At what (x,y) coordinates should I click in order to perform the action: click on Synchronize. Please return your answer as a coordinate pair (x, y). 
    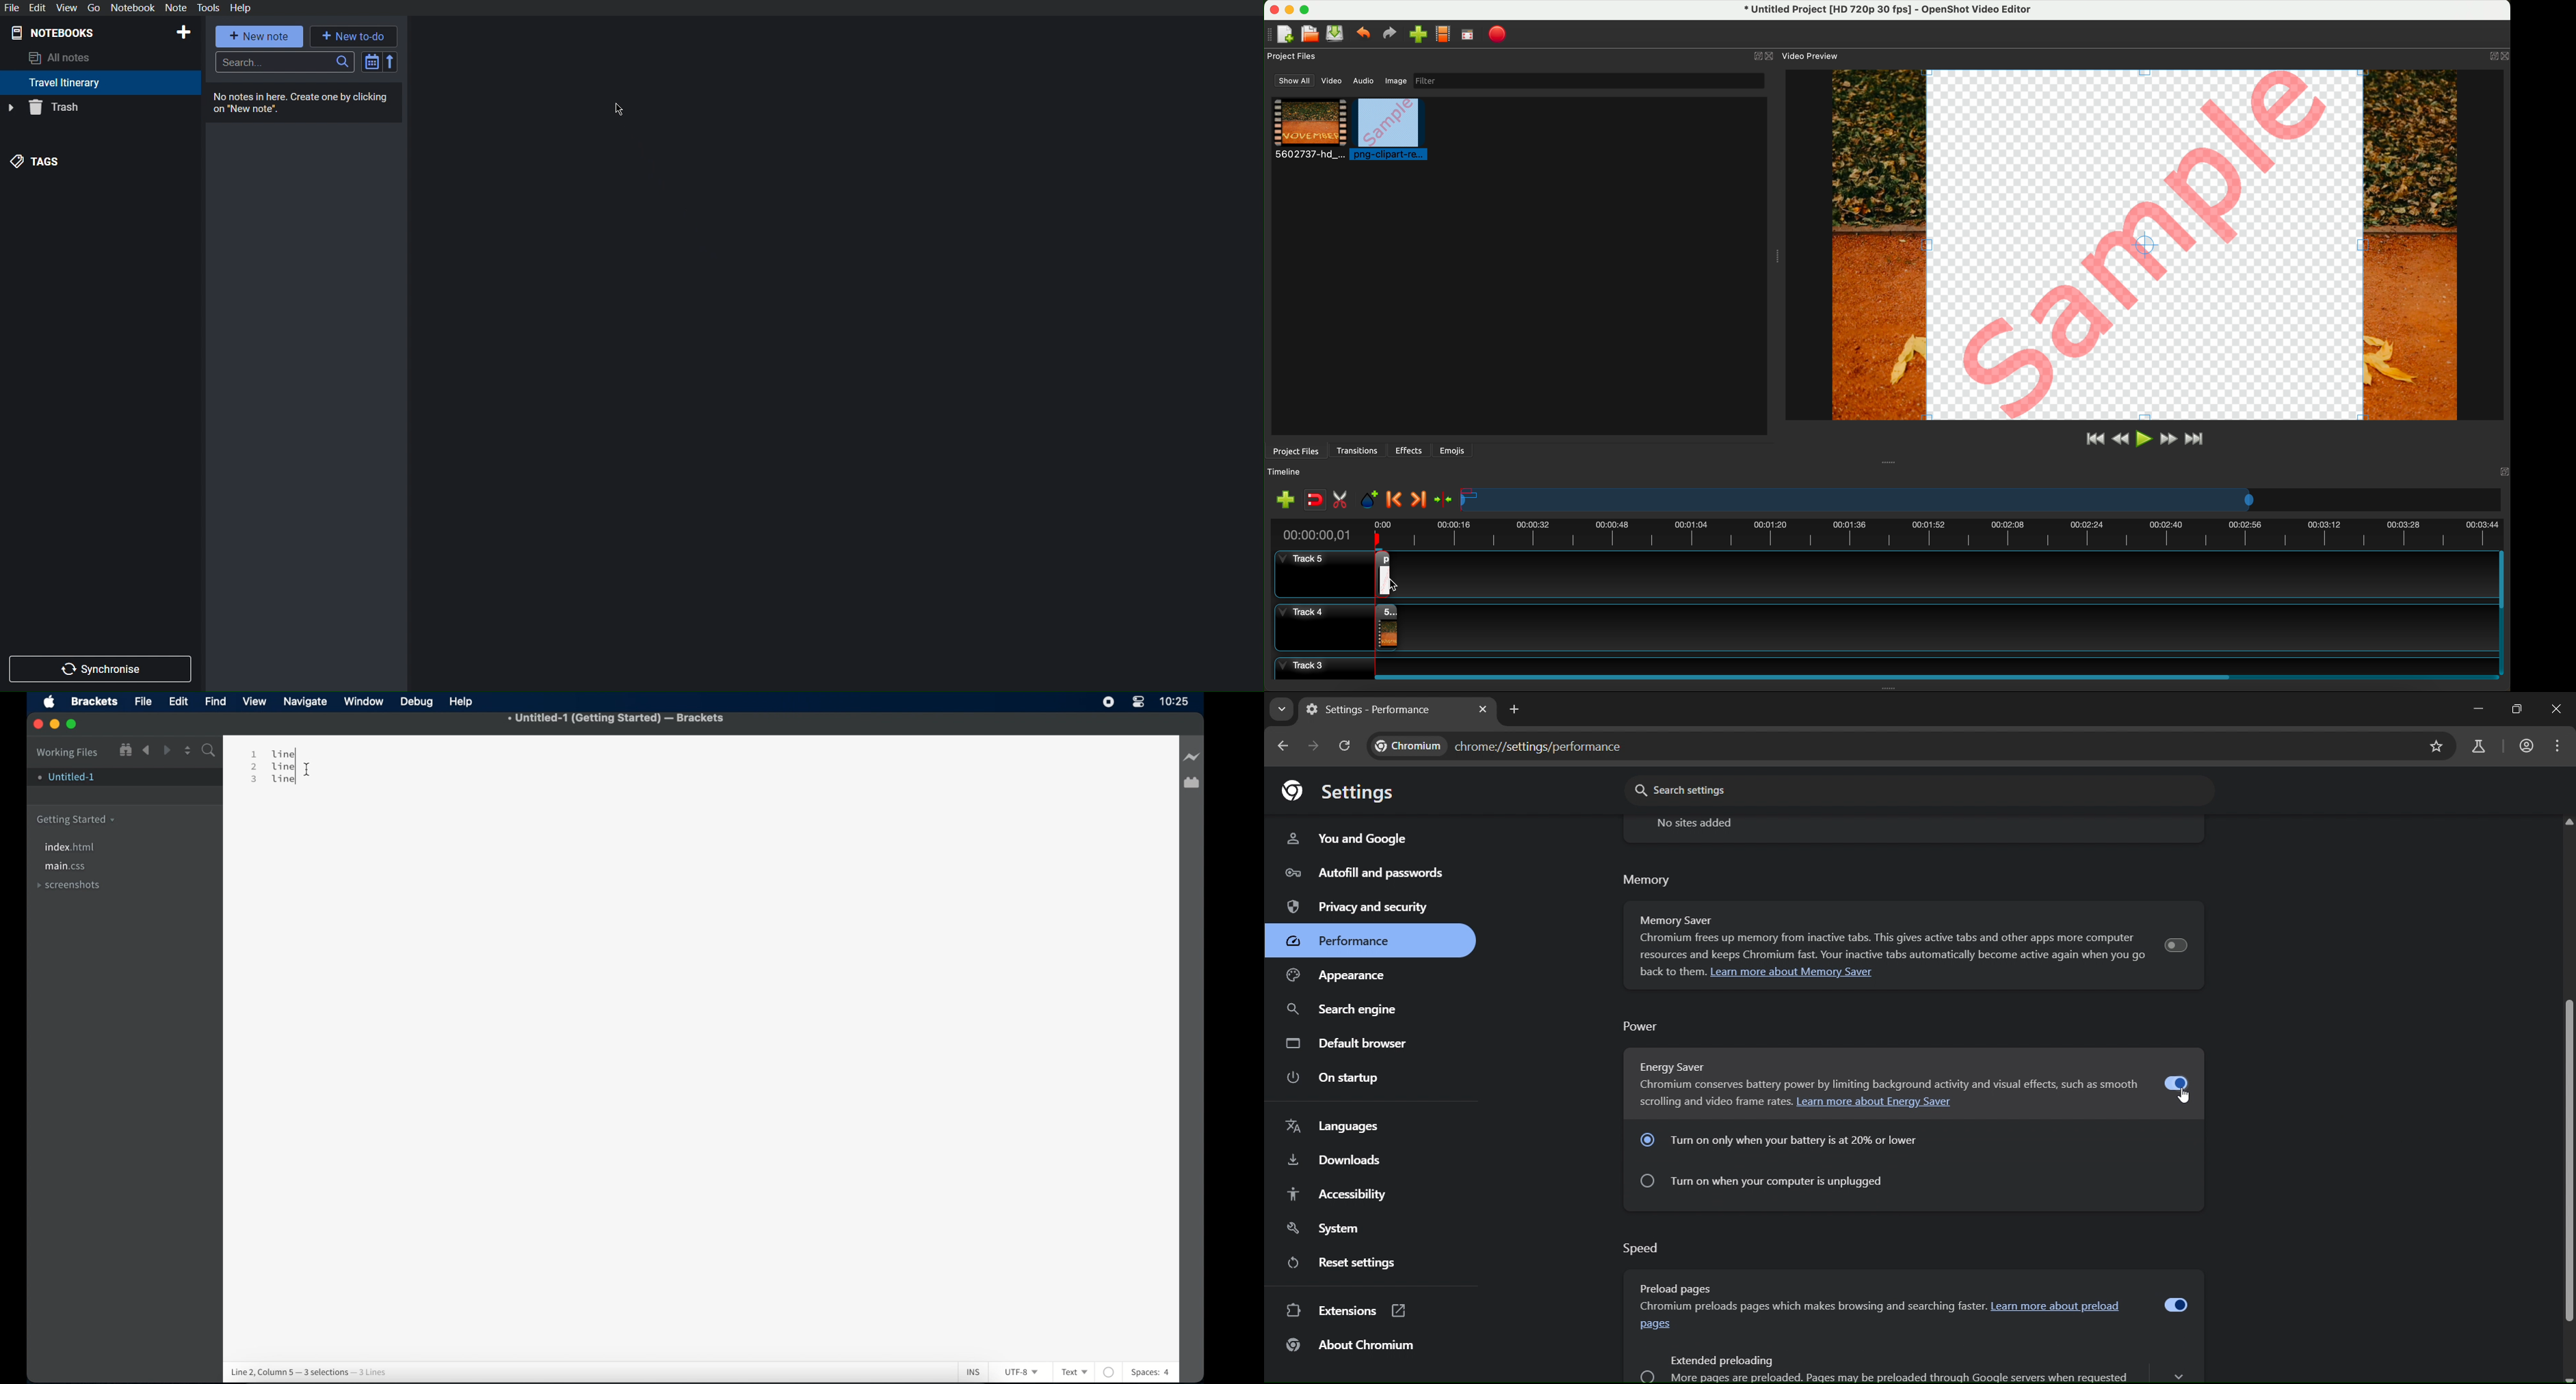
    Looking at the image, I should click on (101, 668).